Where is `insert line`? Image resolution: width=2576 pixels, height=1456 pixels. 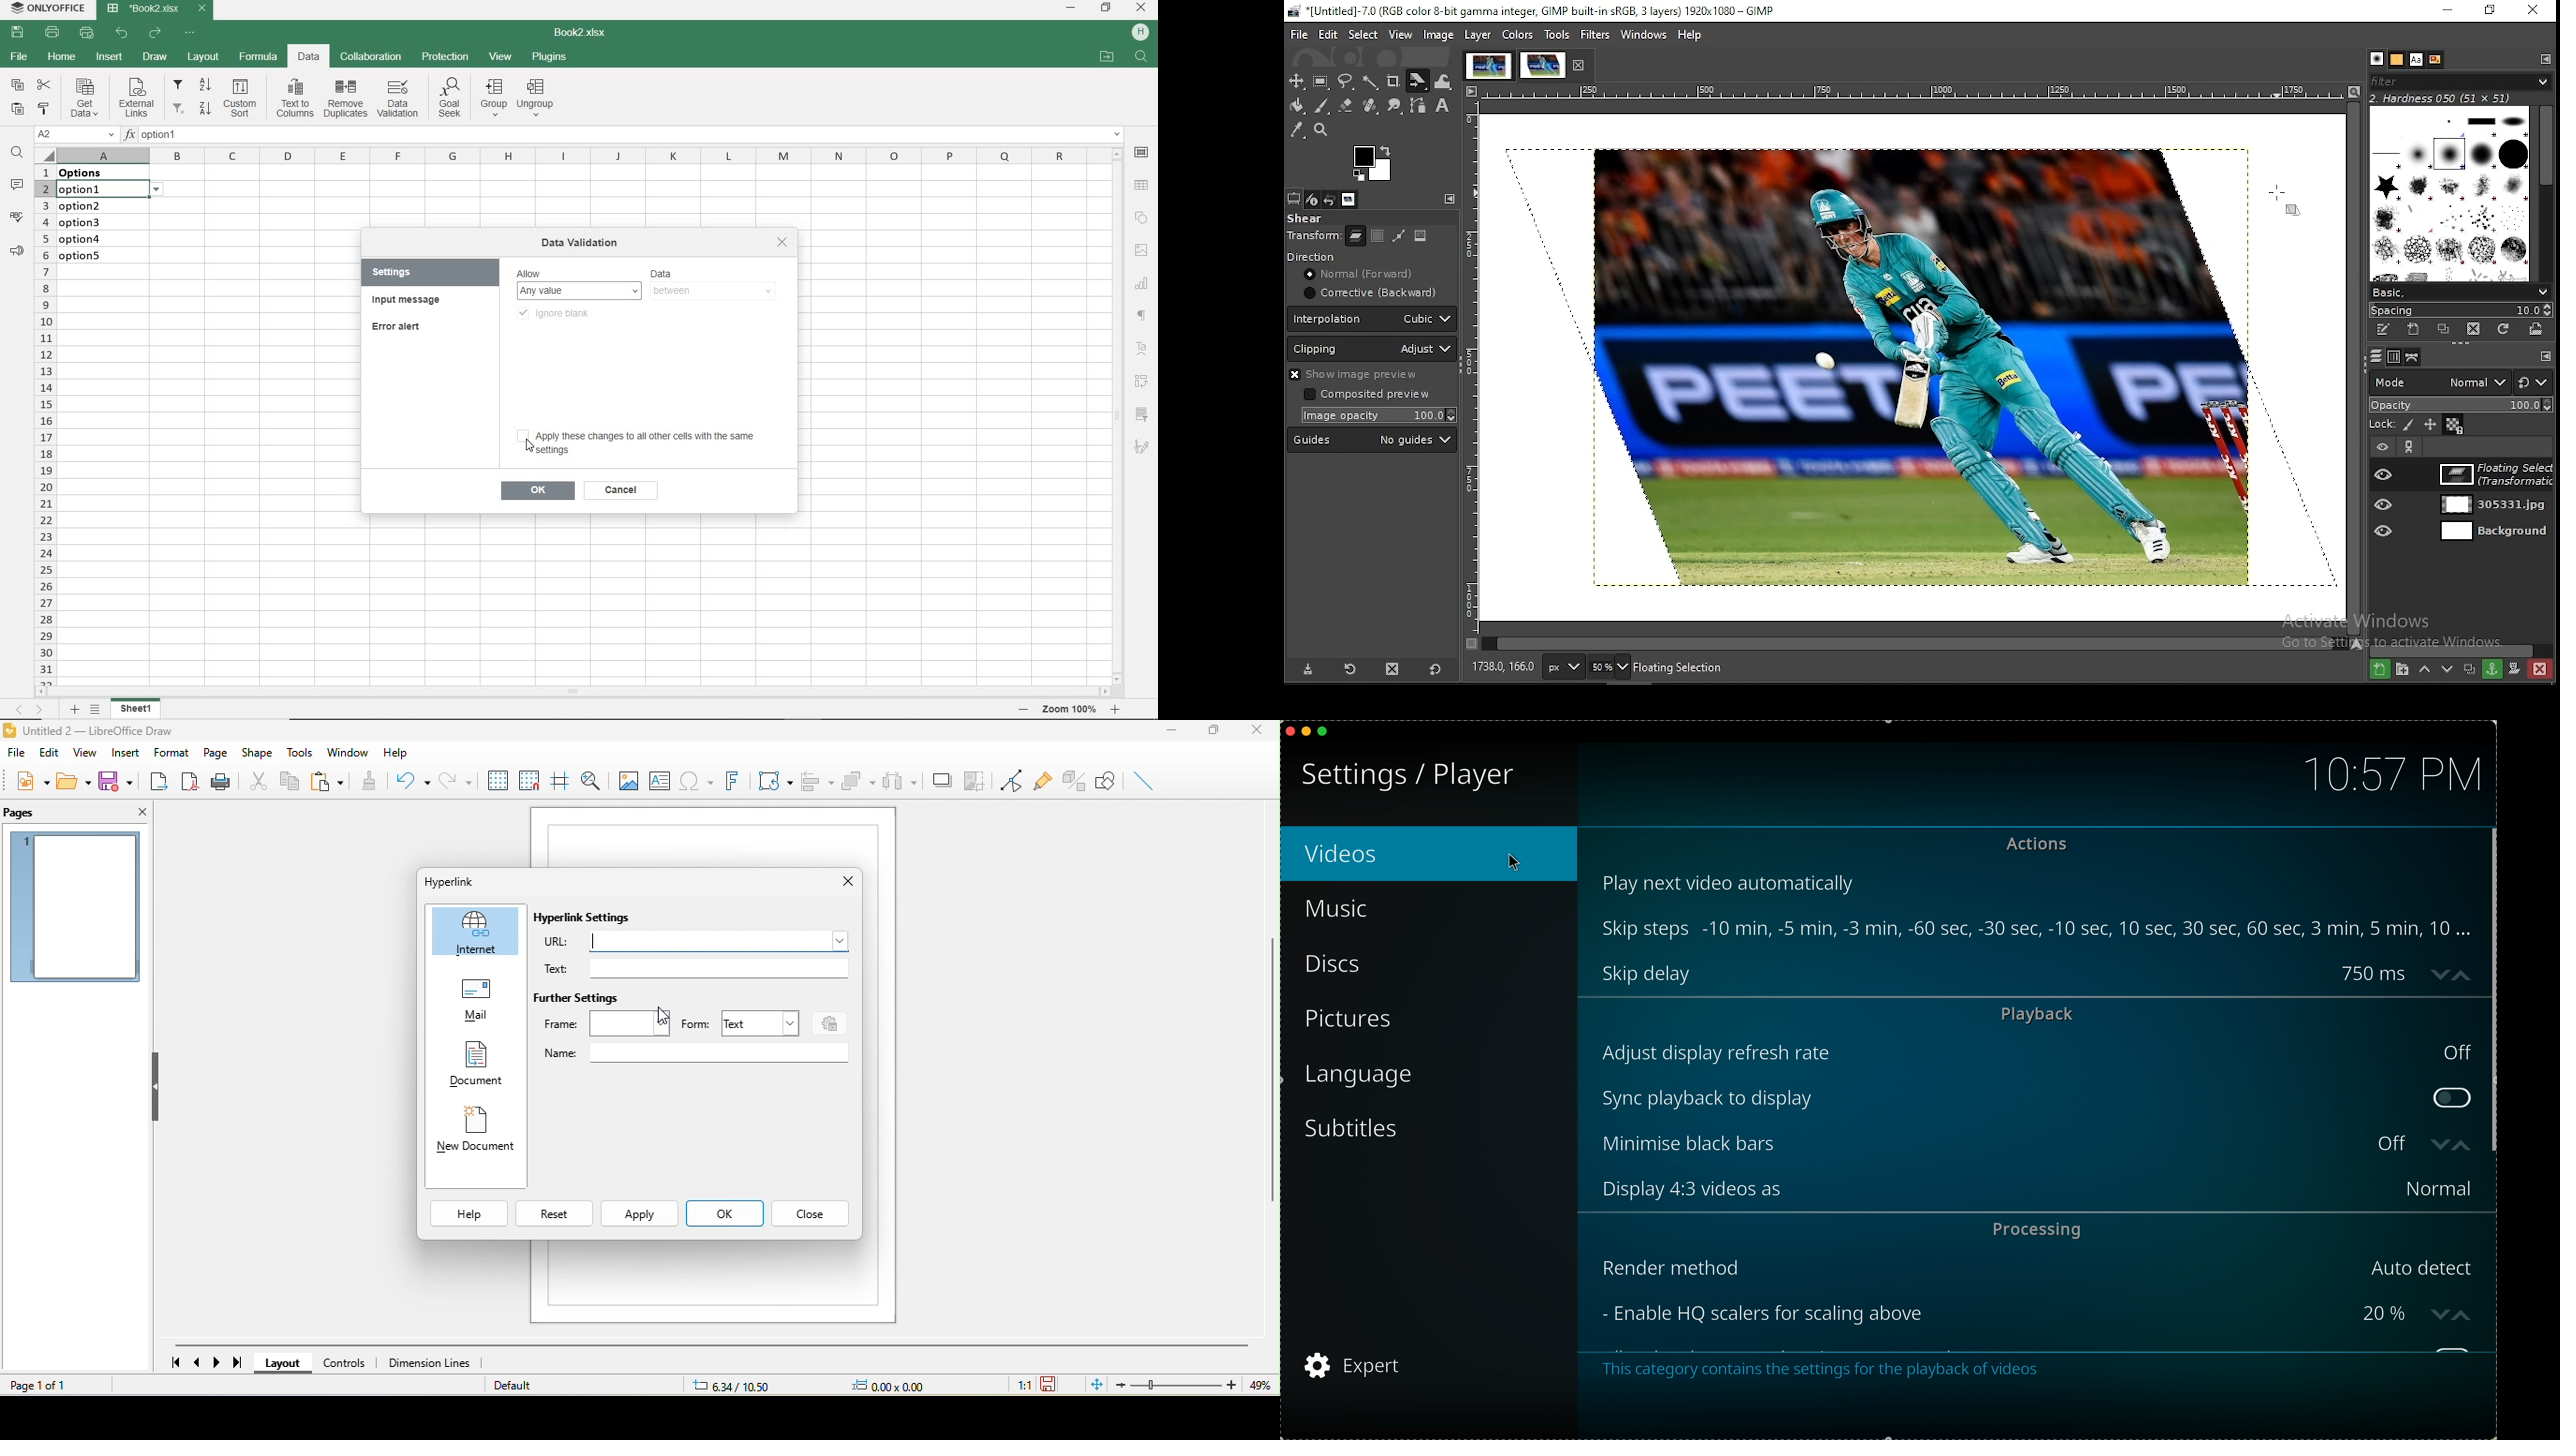 insert line is located at coordinates (1143, 780).